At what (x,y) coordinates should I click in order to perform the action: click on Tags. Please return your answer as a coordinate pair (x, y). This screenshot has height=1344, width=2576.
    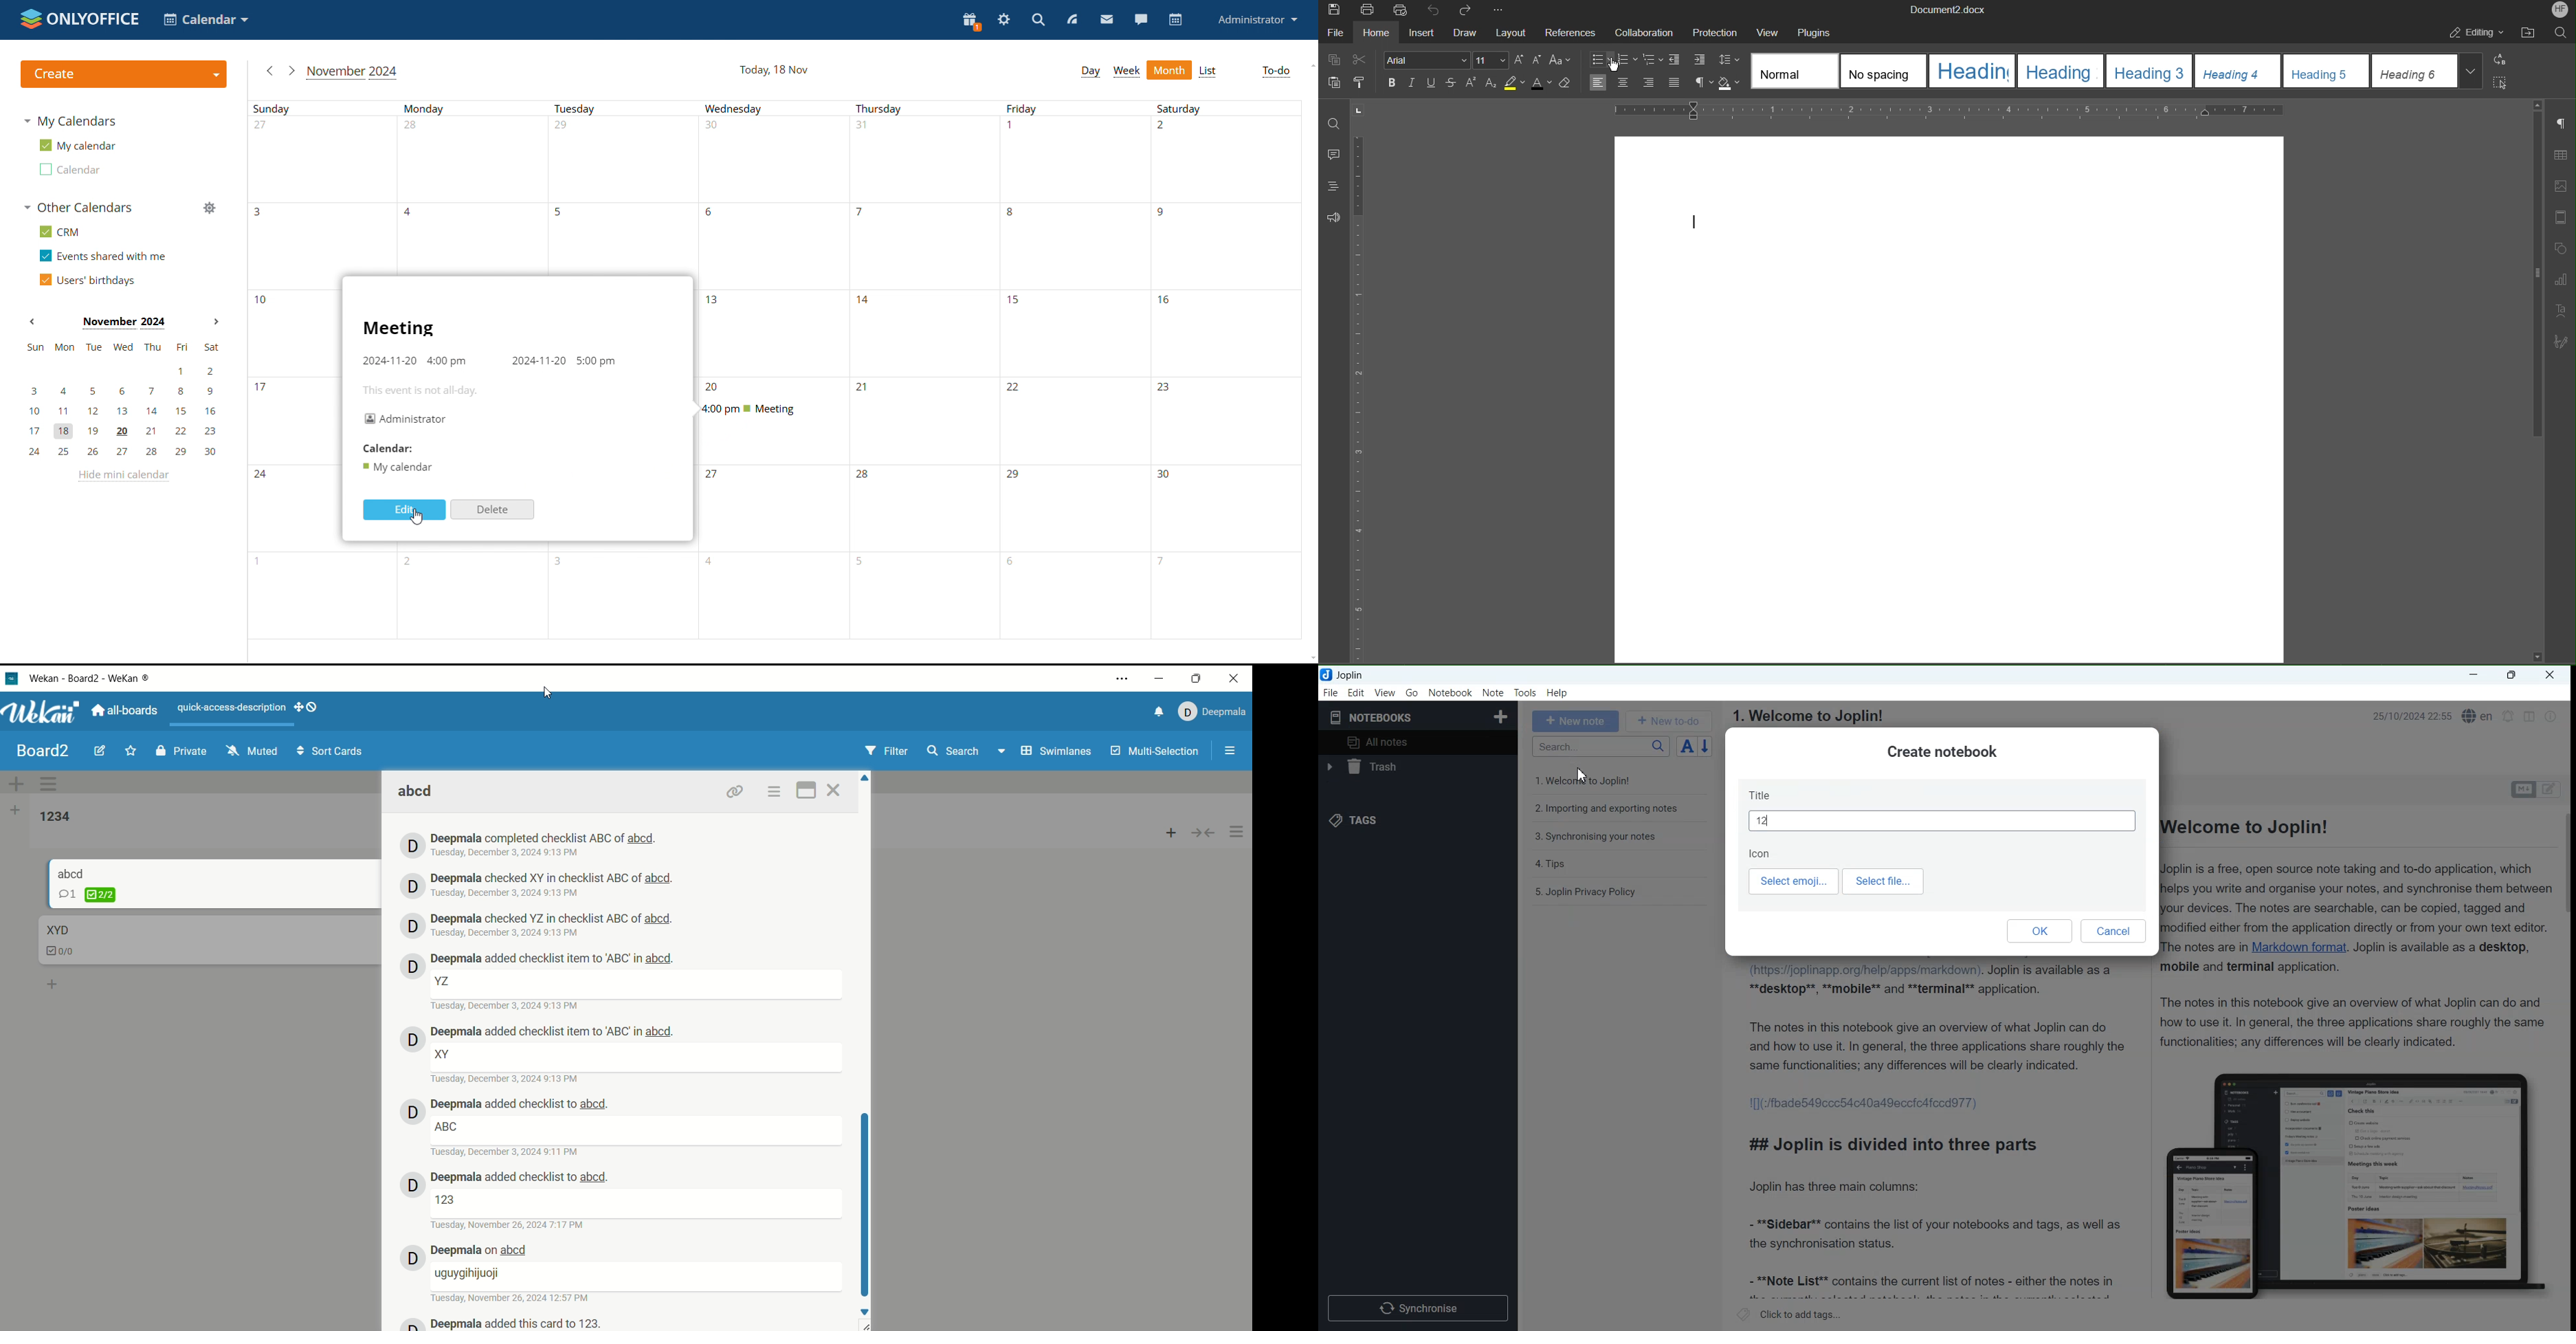
    Looking at the image, I should click on (1352, 821).